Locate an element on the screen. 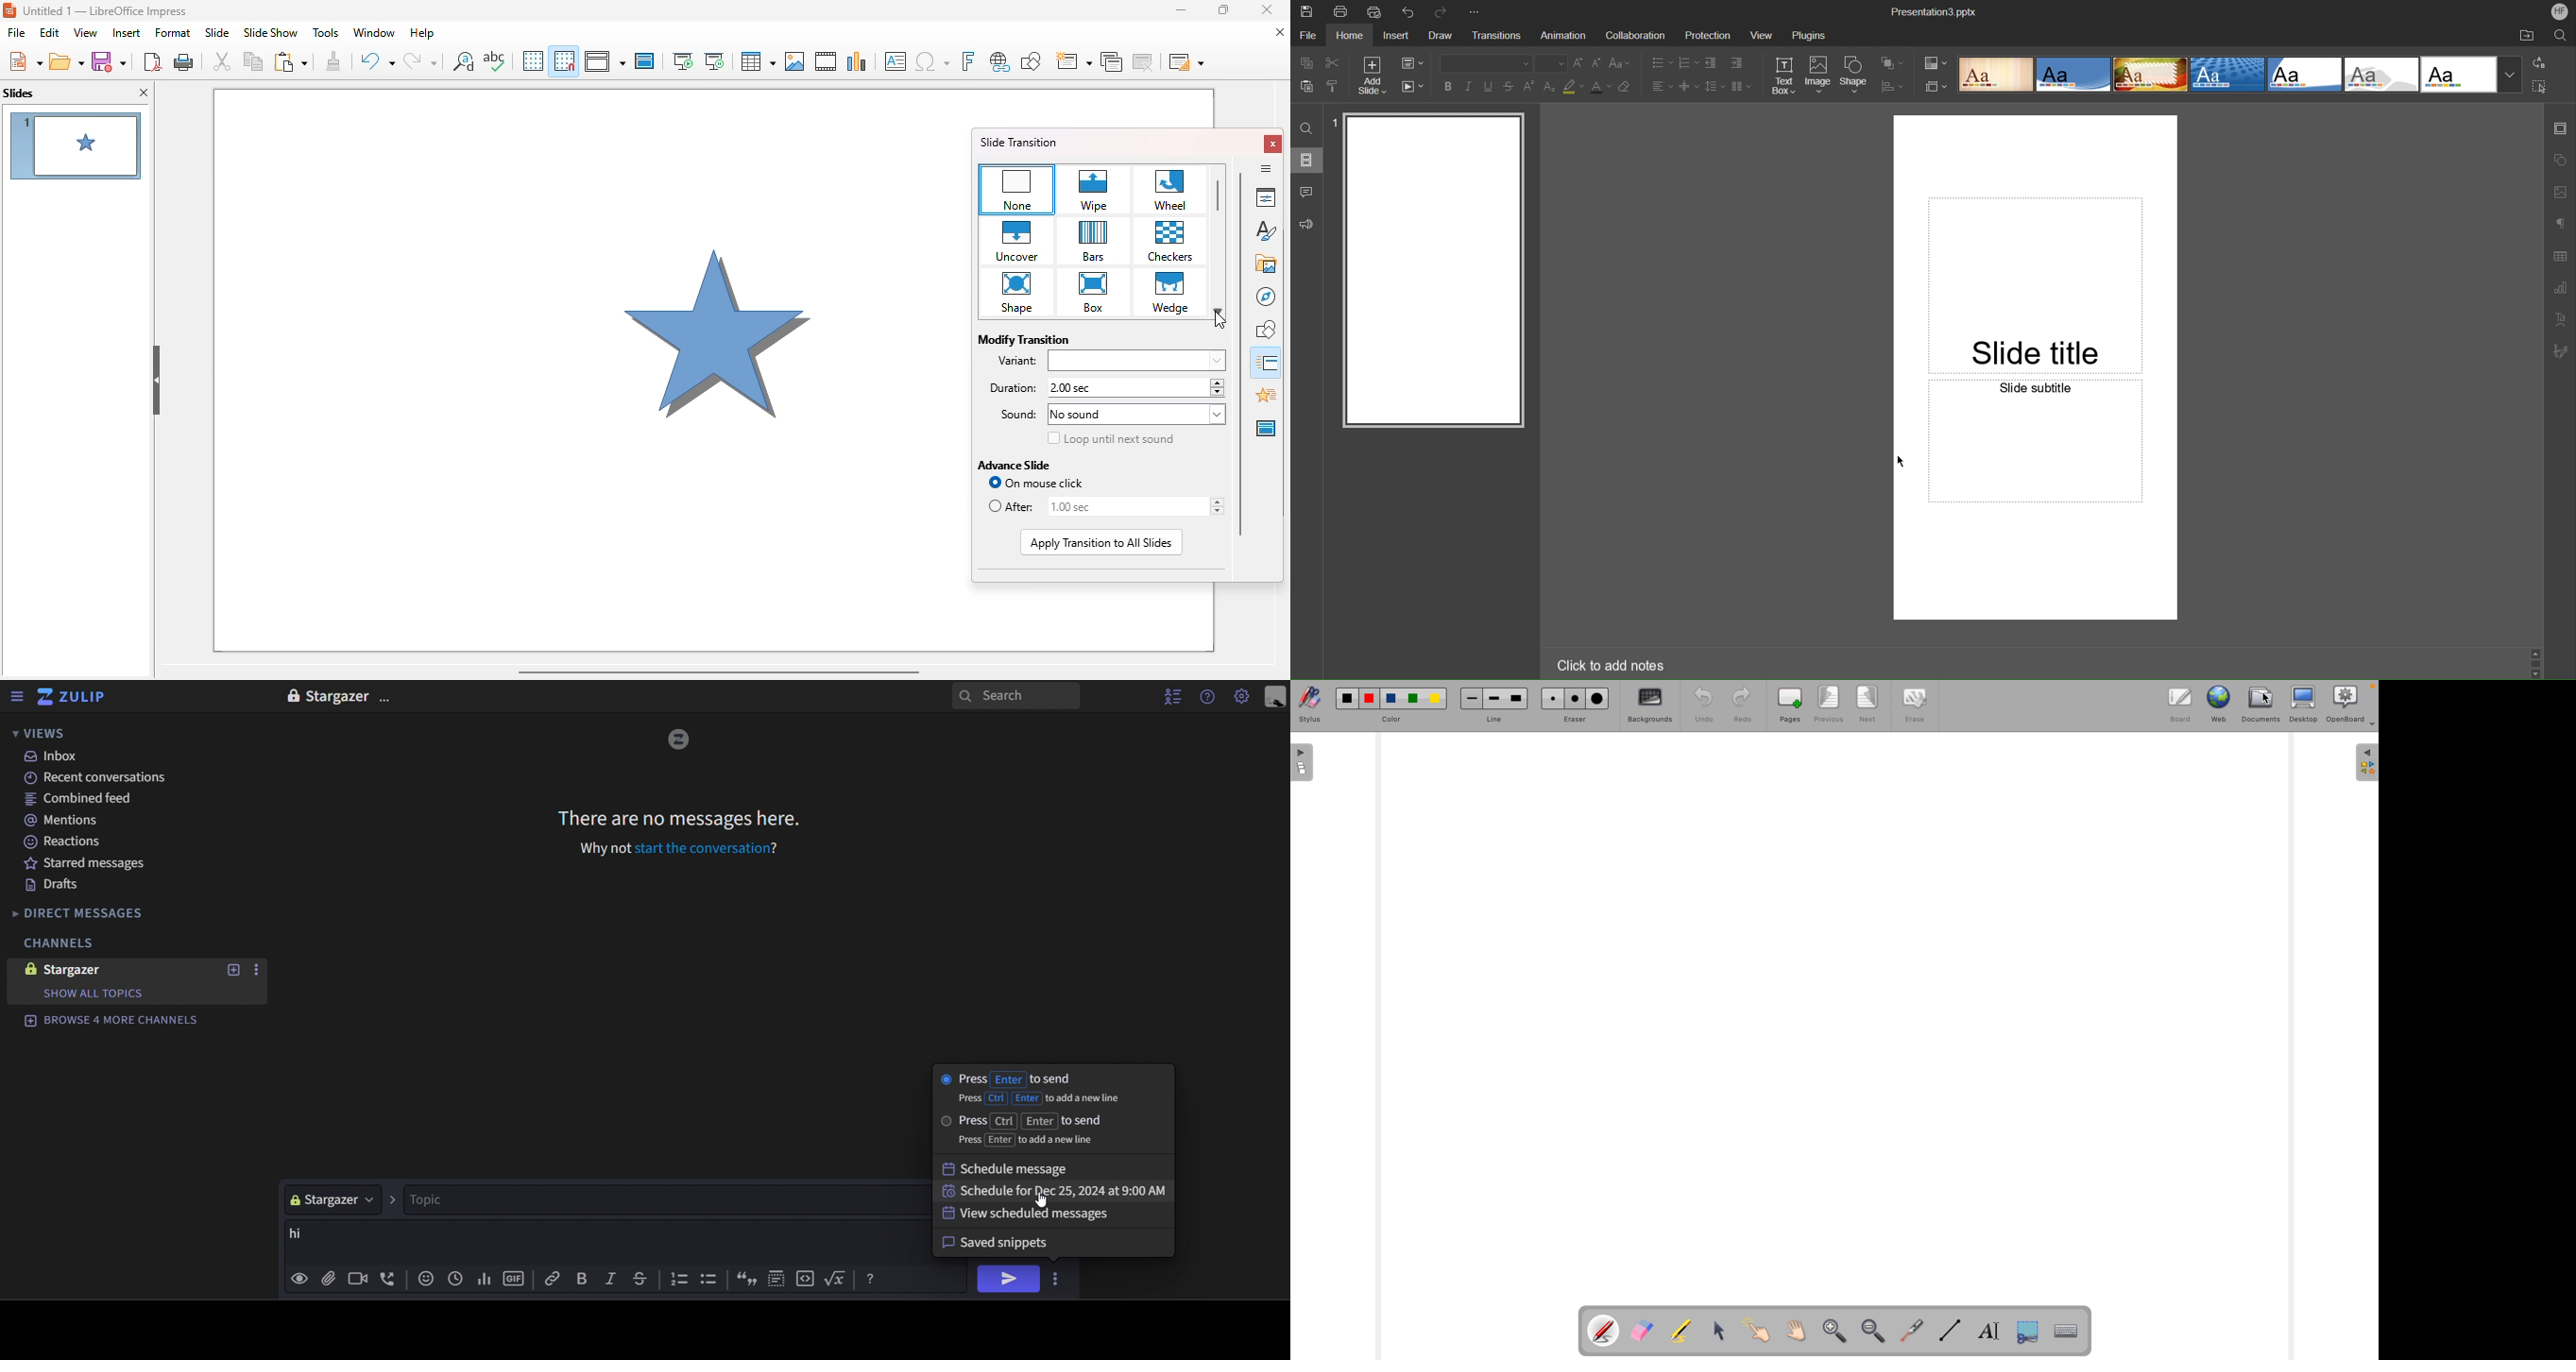 The height and width of the screenshot is (1372, 2576). paste is located at coordinates (290, 61).